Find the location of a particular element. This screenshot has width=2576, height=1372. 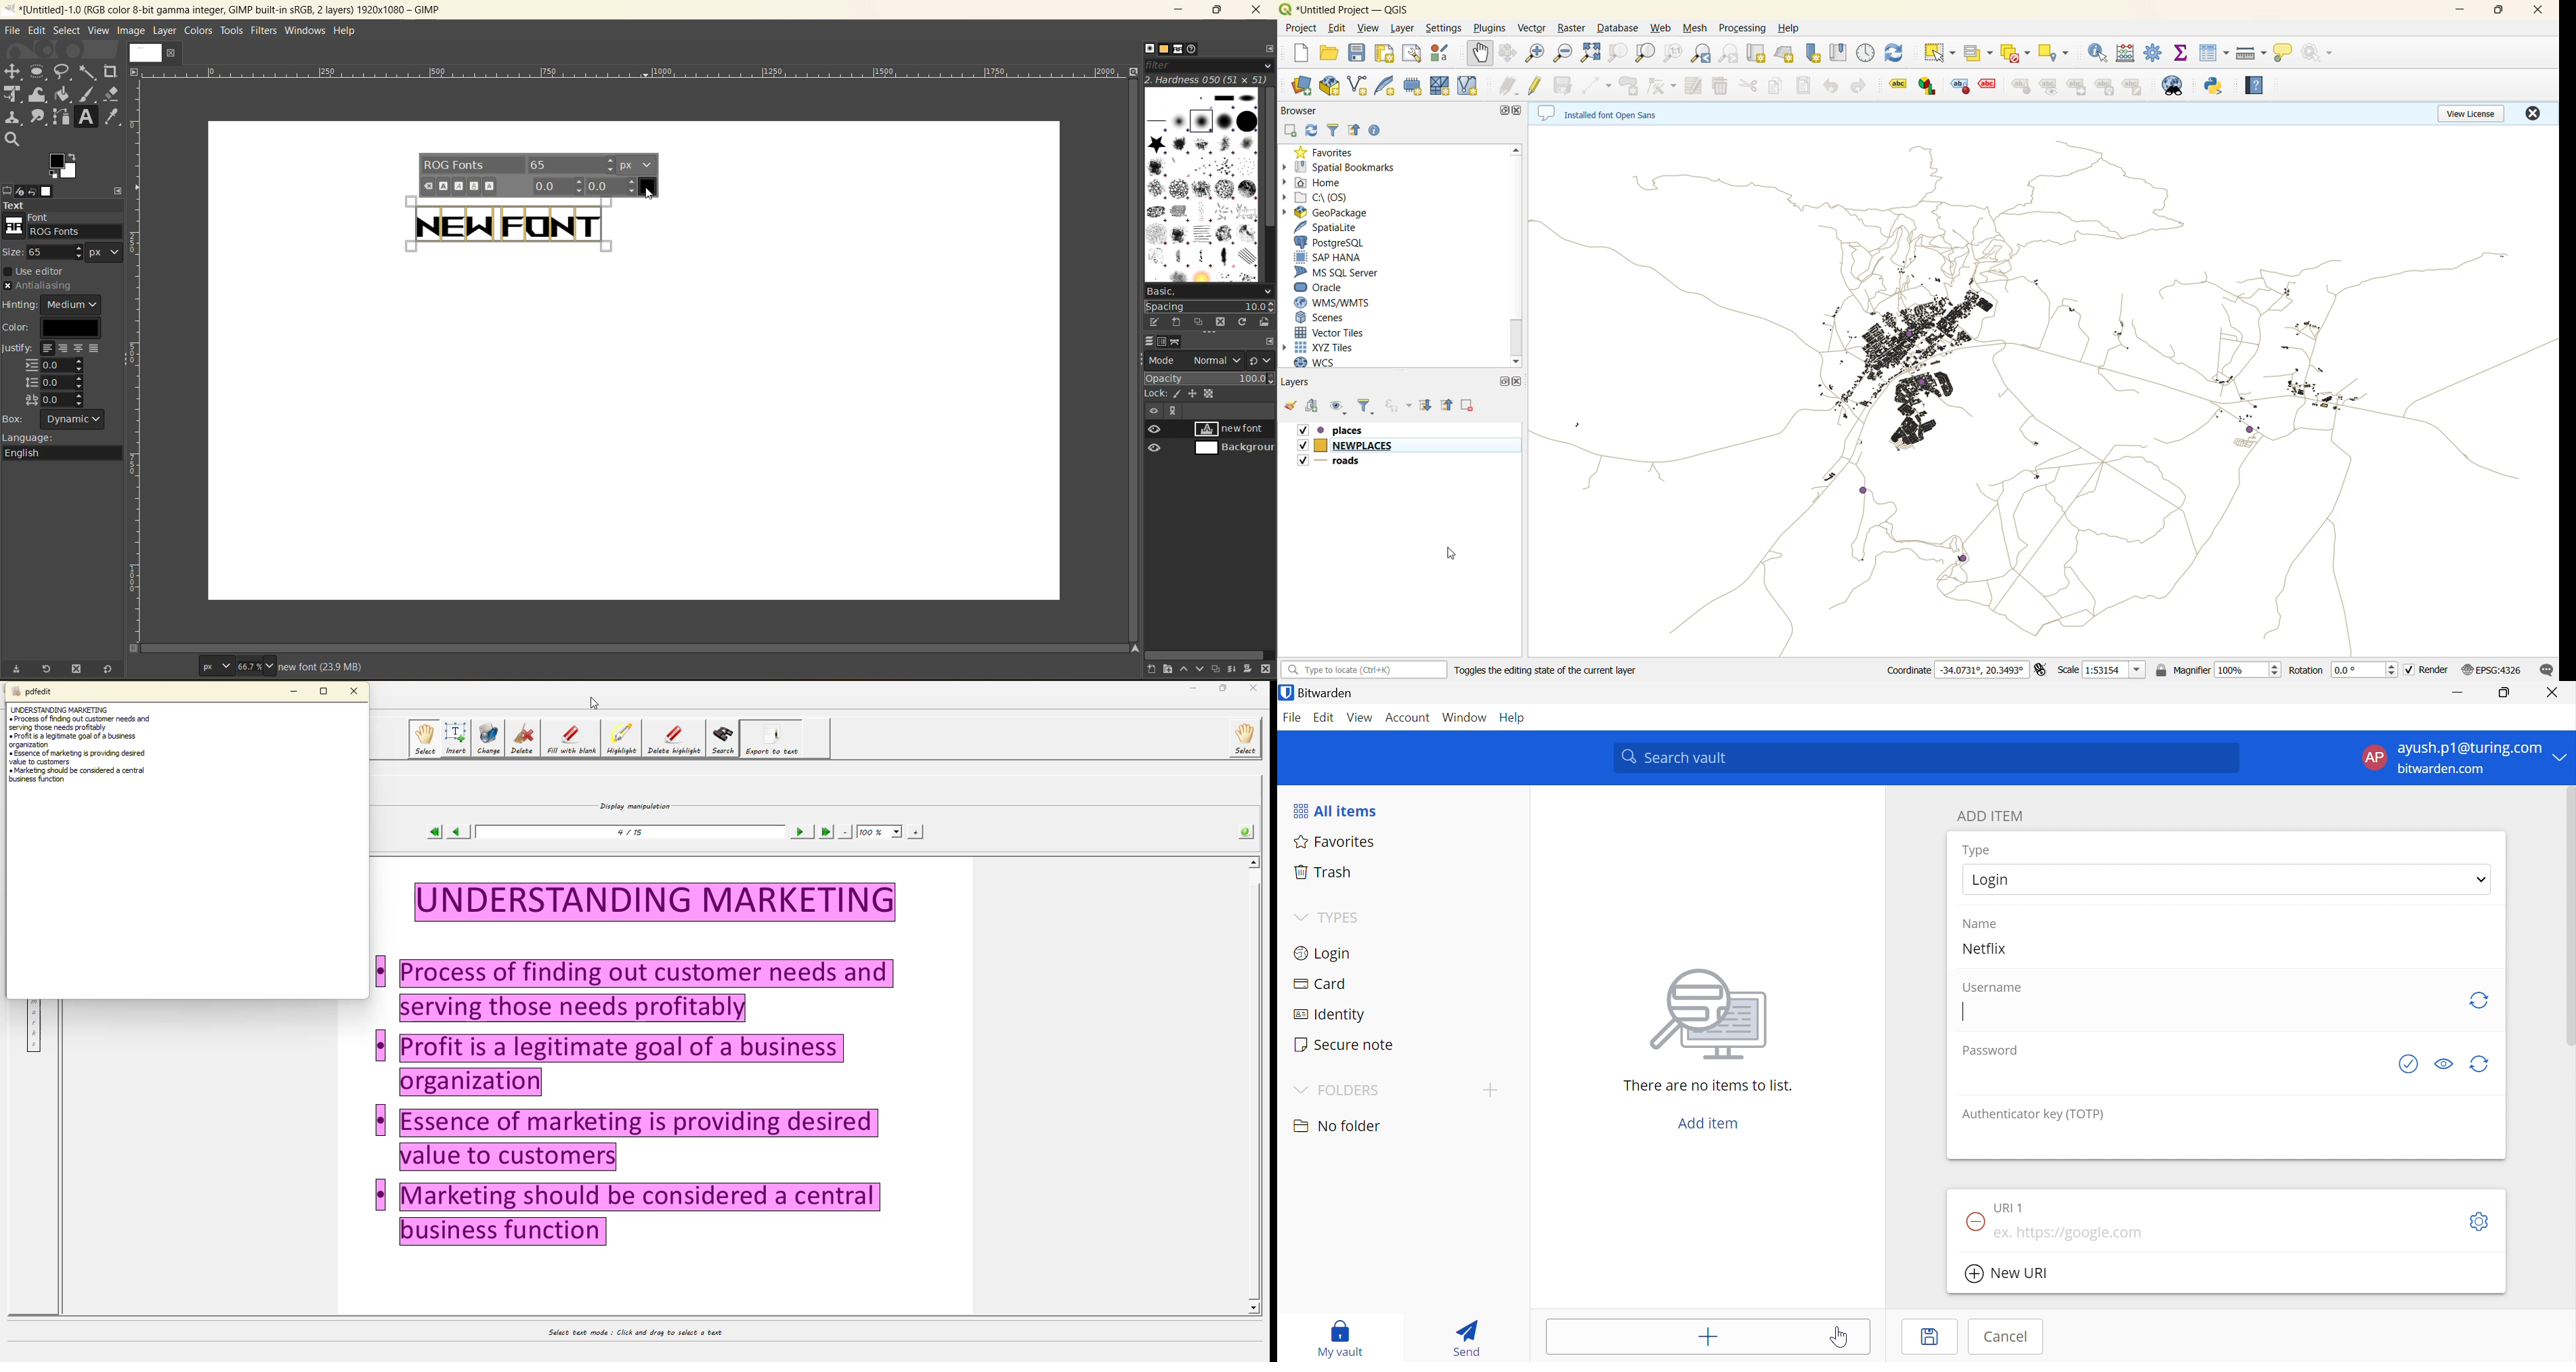

image is located at coordinates (132, 32).